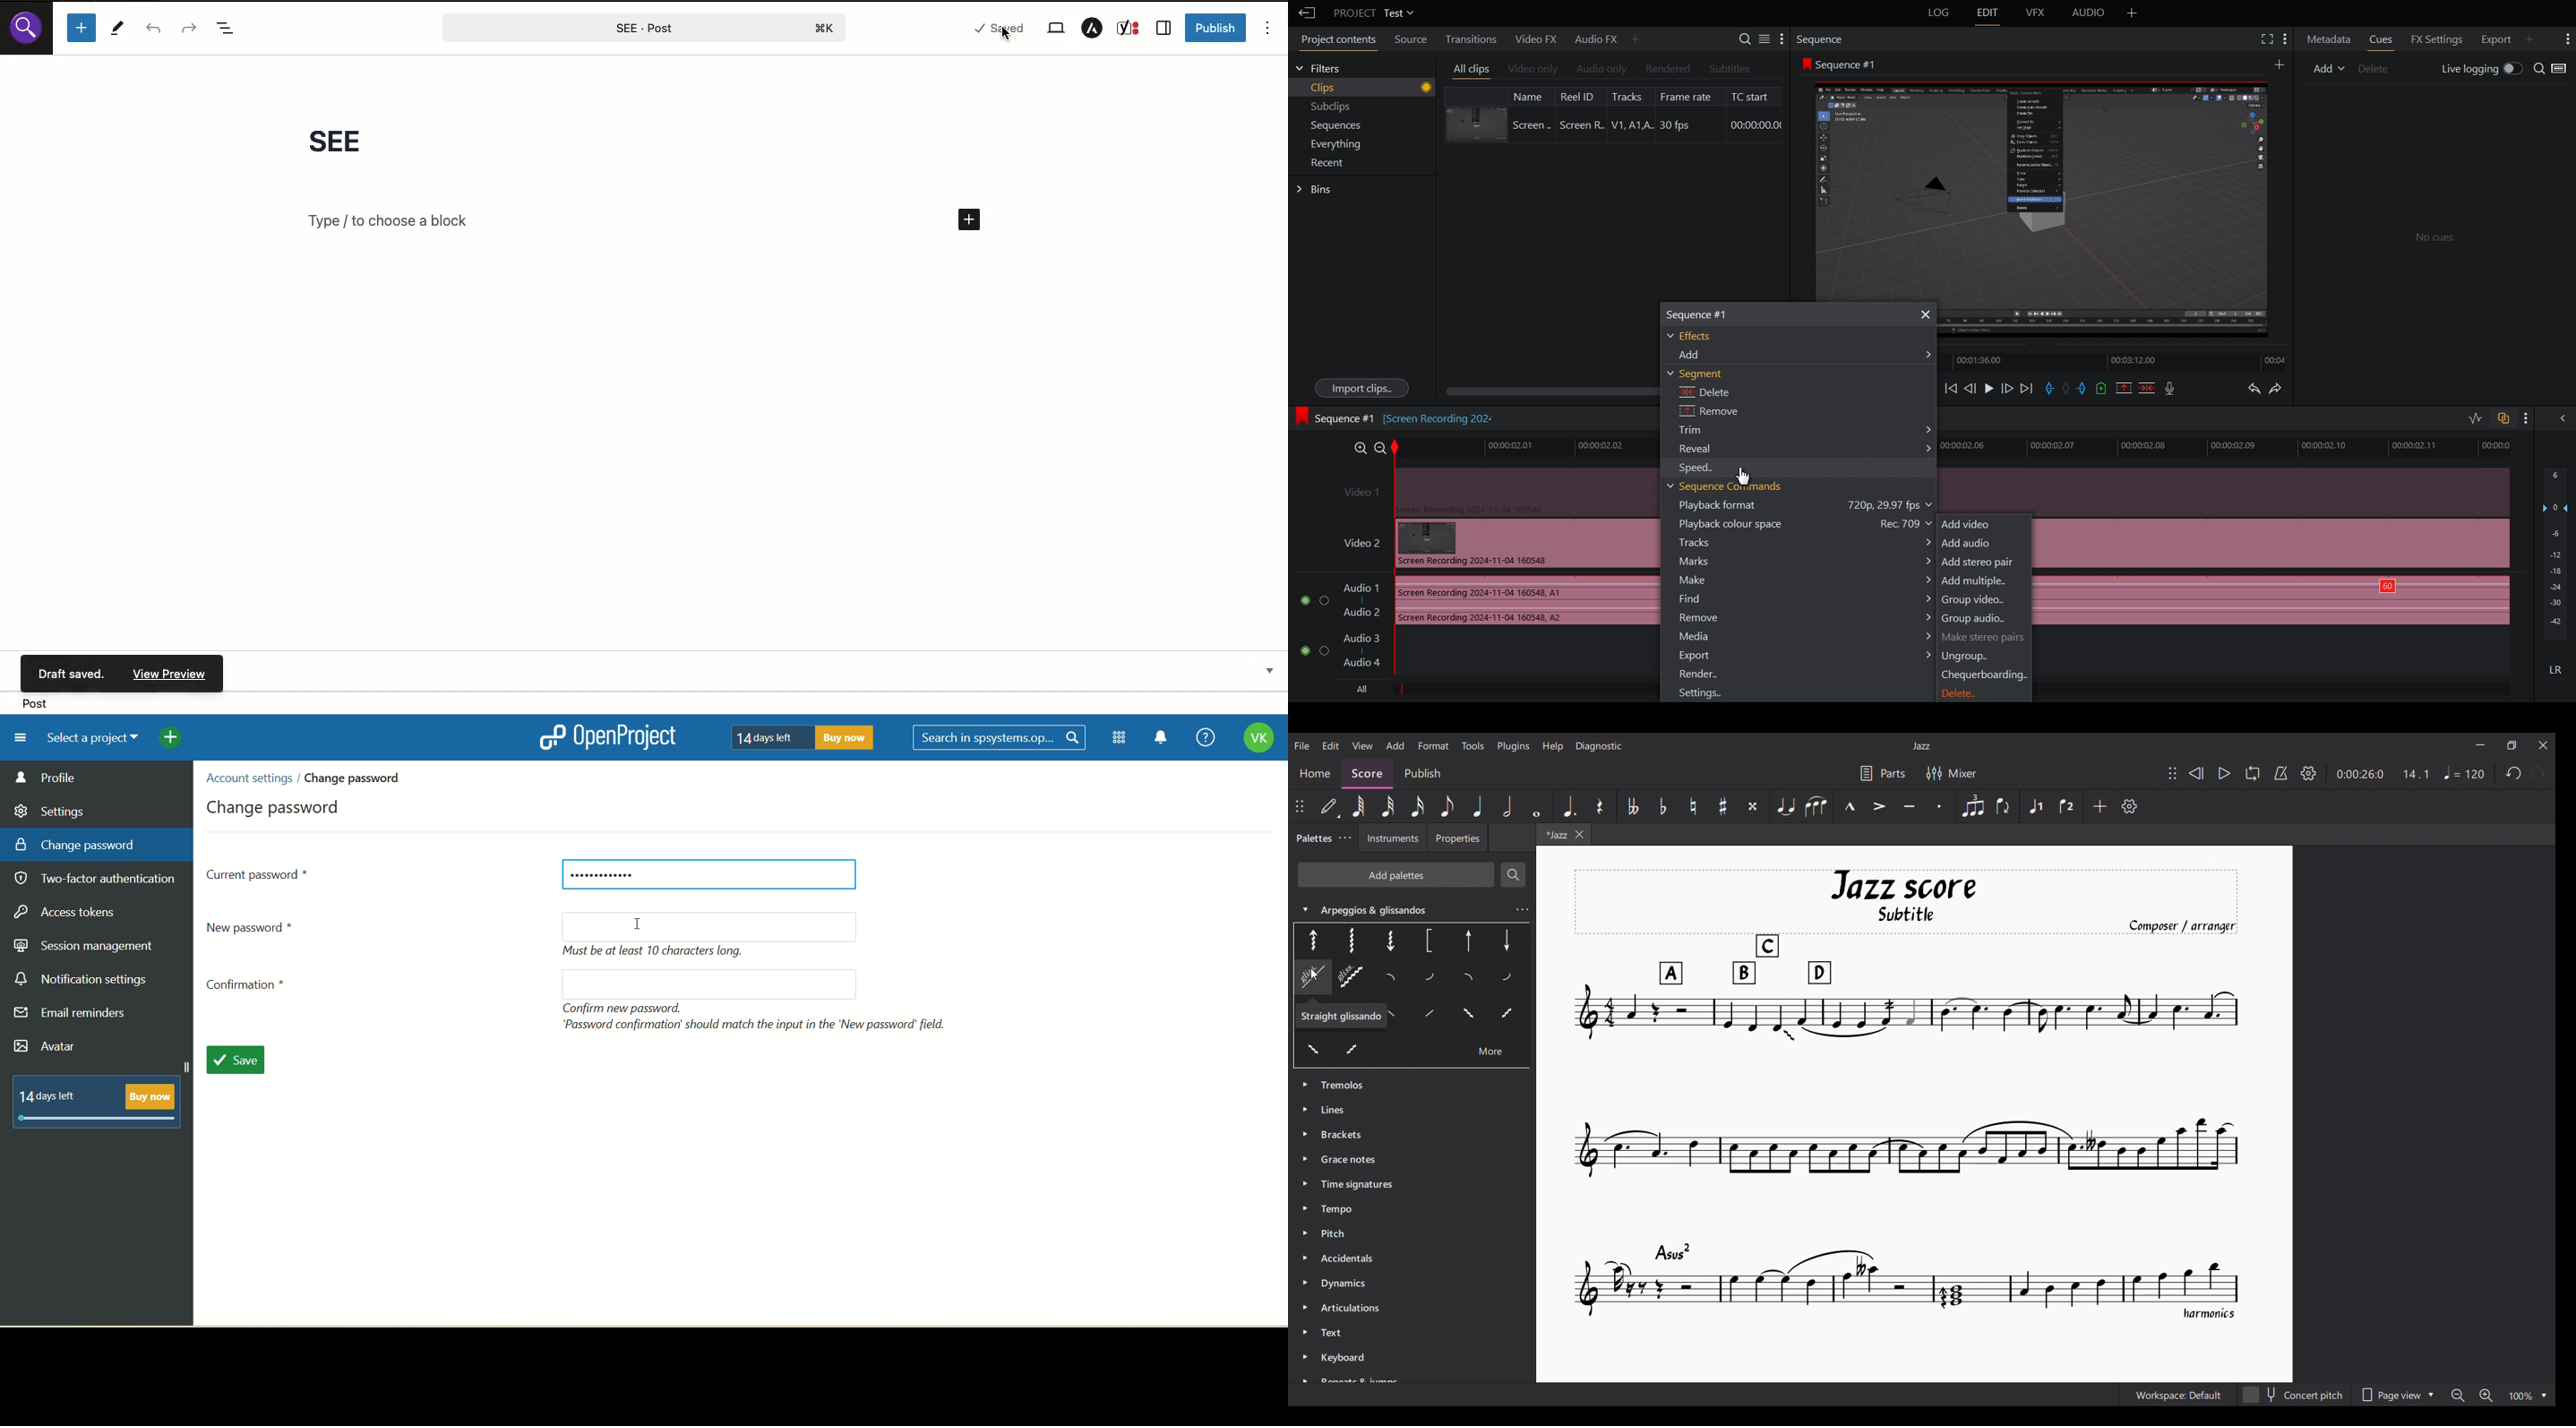  What do you see at coordinates (2383, 774) in the screenshot?
I see `Duration and ratio` at bounding box center [2383, 774].